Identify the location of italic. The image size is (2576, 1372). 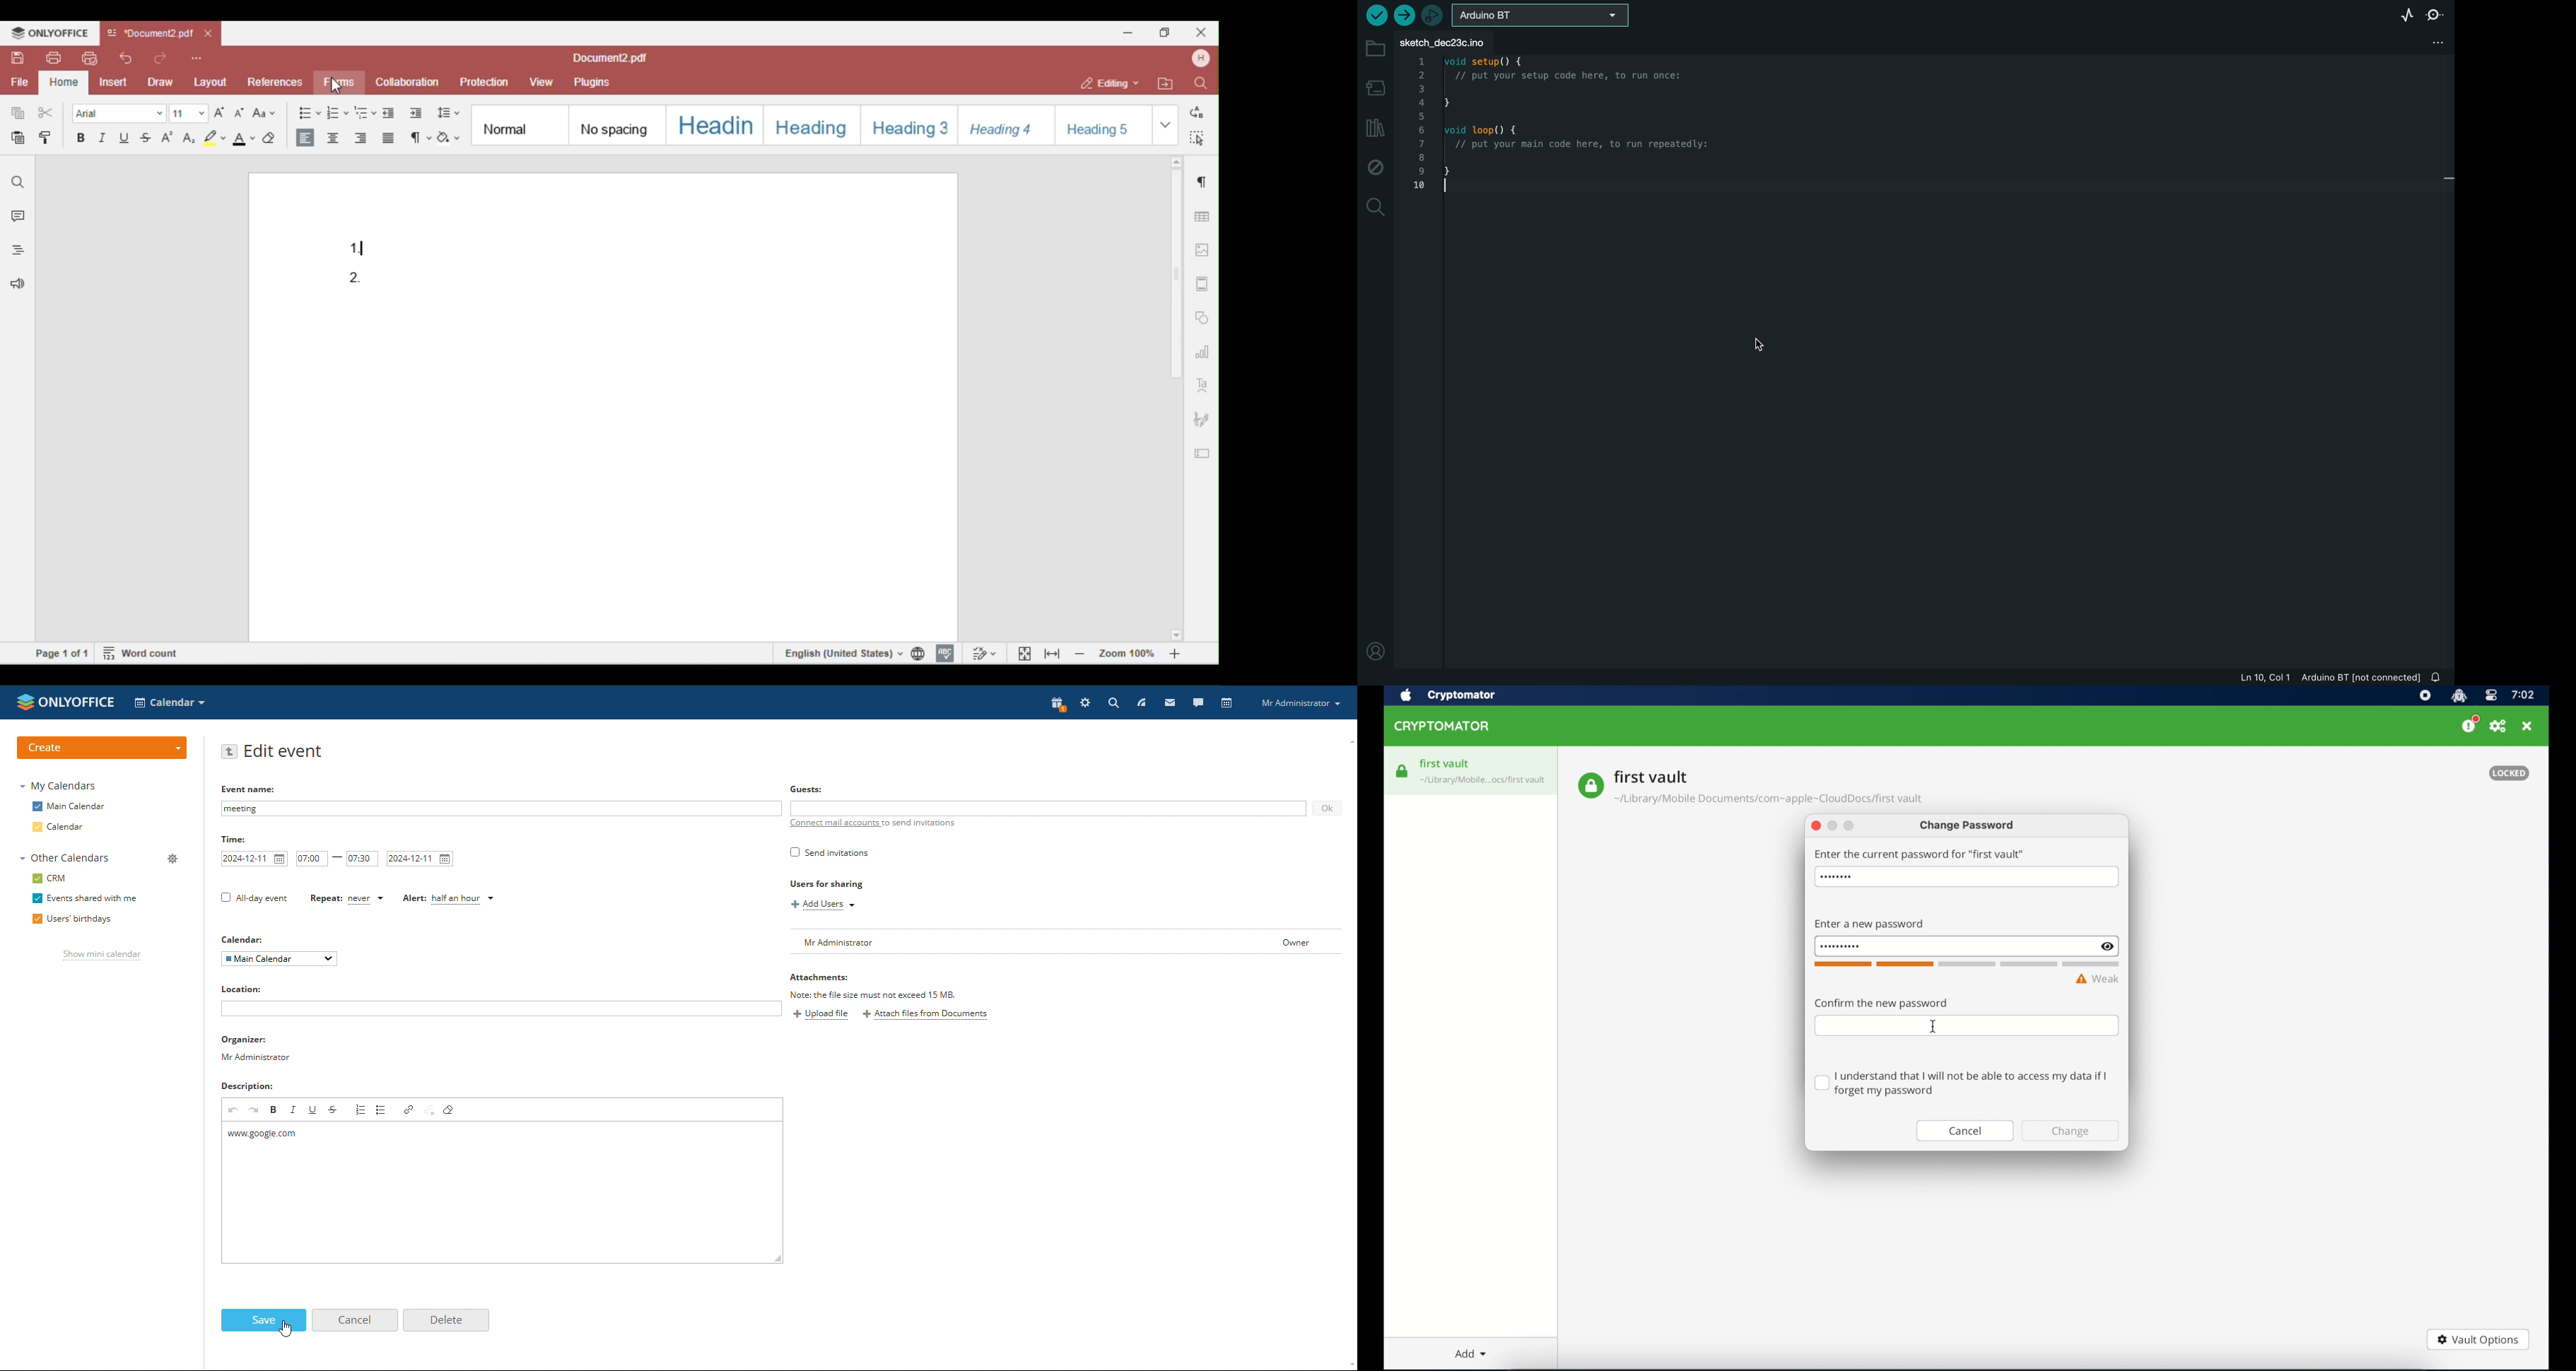
(293, 1110).